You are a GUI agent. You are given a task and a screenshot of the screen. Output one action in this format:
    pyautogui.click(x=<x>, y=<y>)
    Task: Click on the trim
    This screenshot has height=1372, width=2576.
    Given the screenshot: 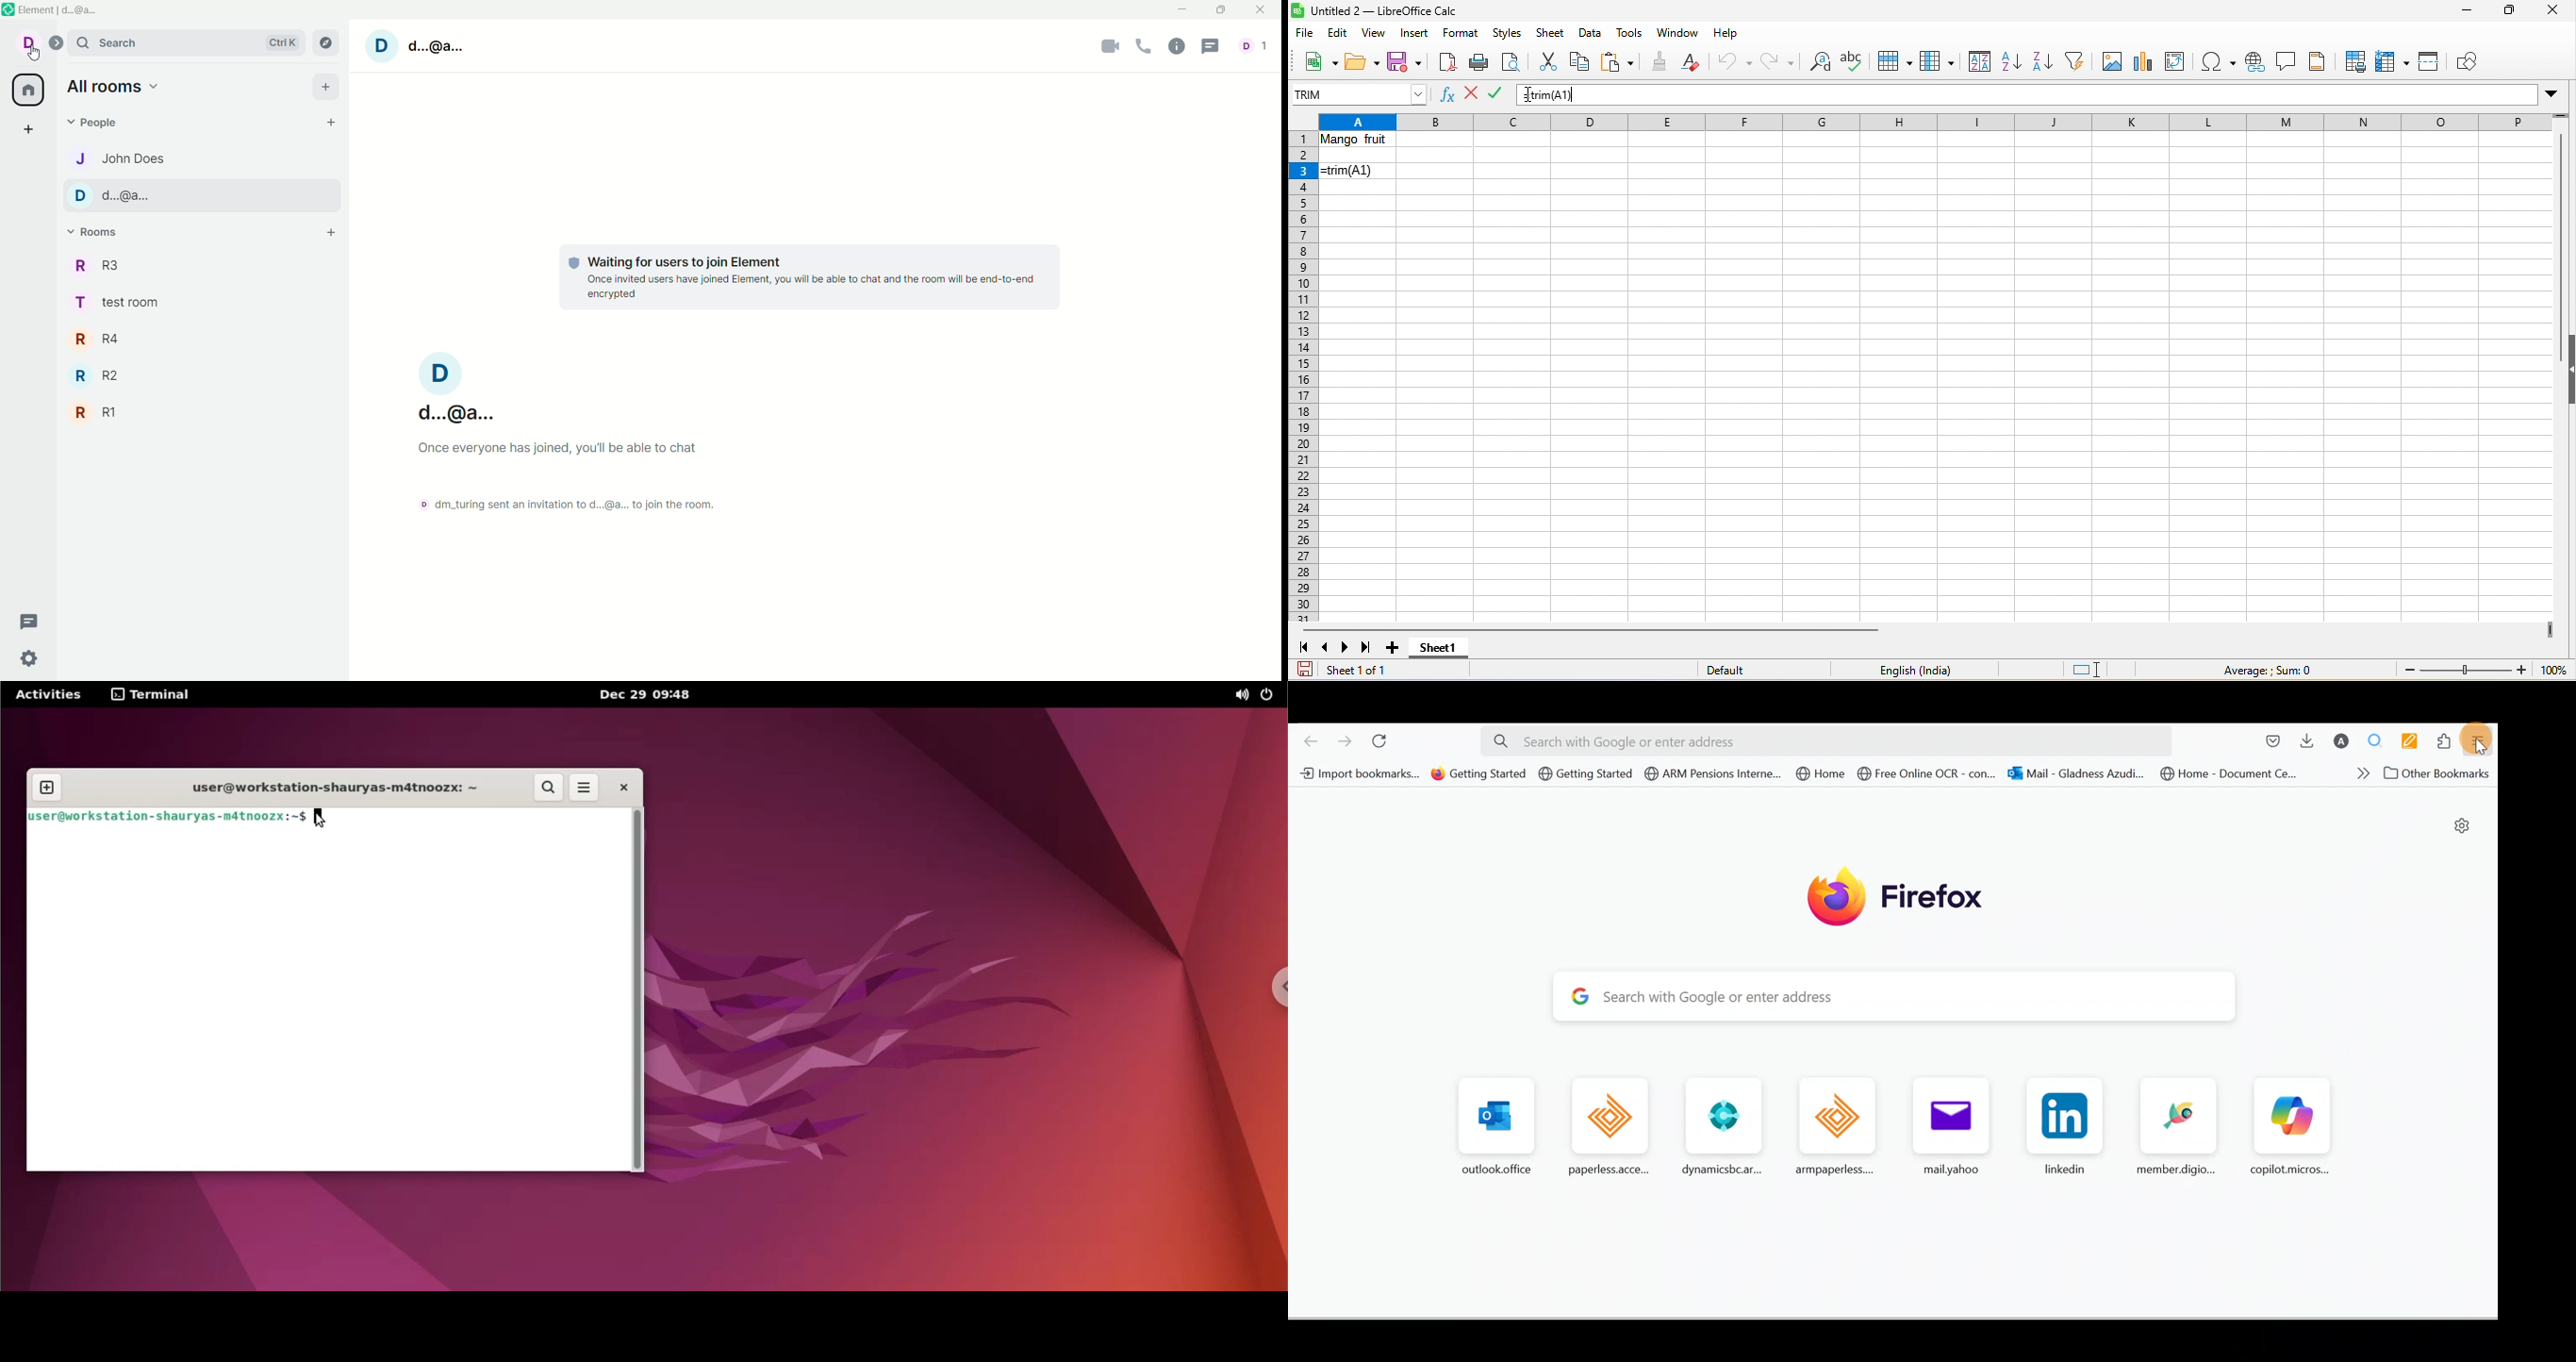 What is the action you would take?
    pyautogui.click(x=1362, y=92)
    